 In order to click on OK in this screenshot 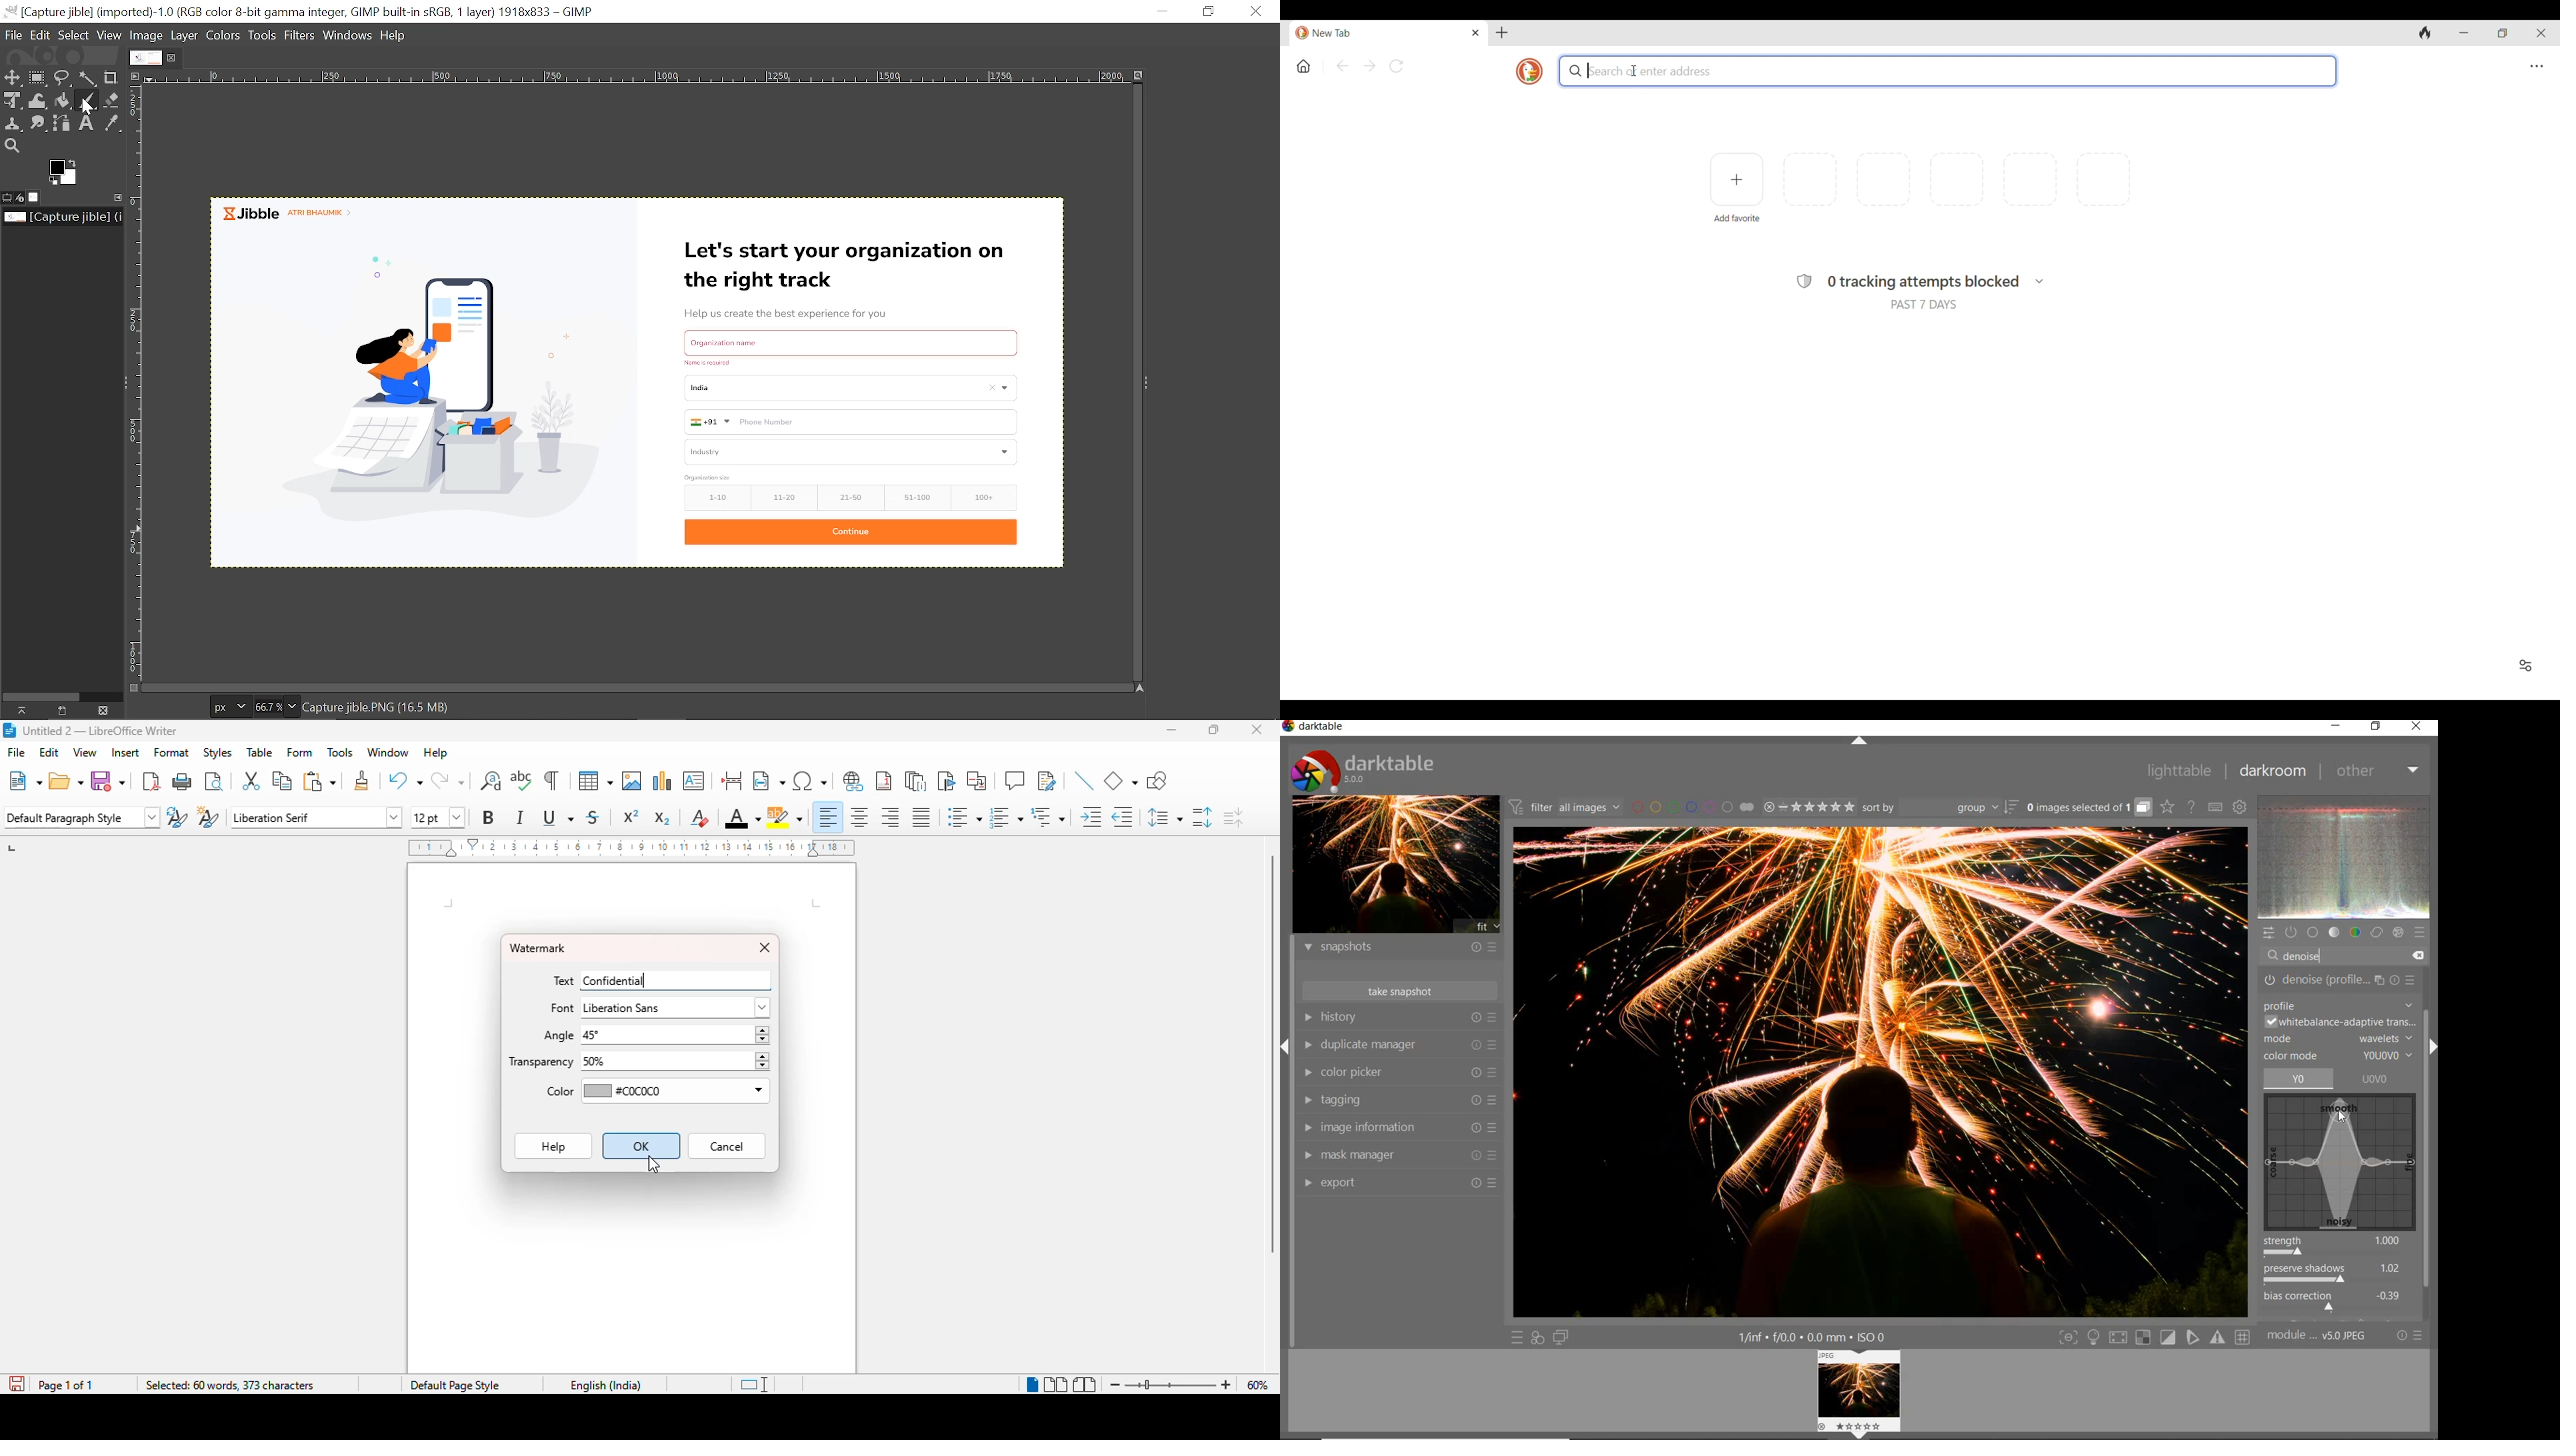, I will do `click(641, 1145)`.